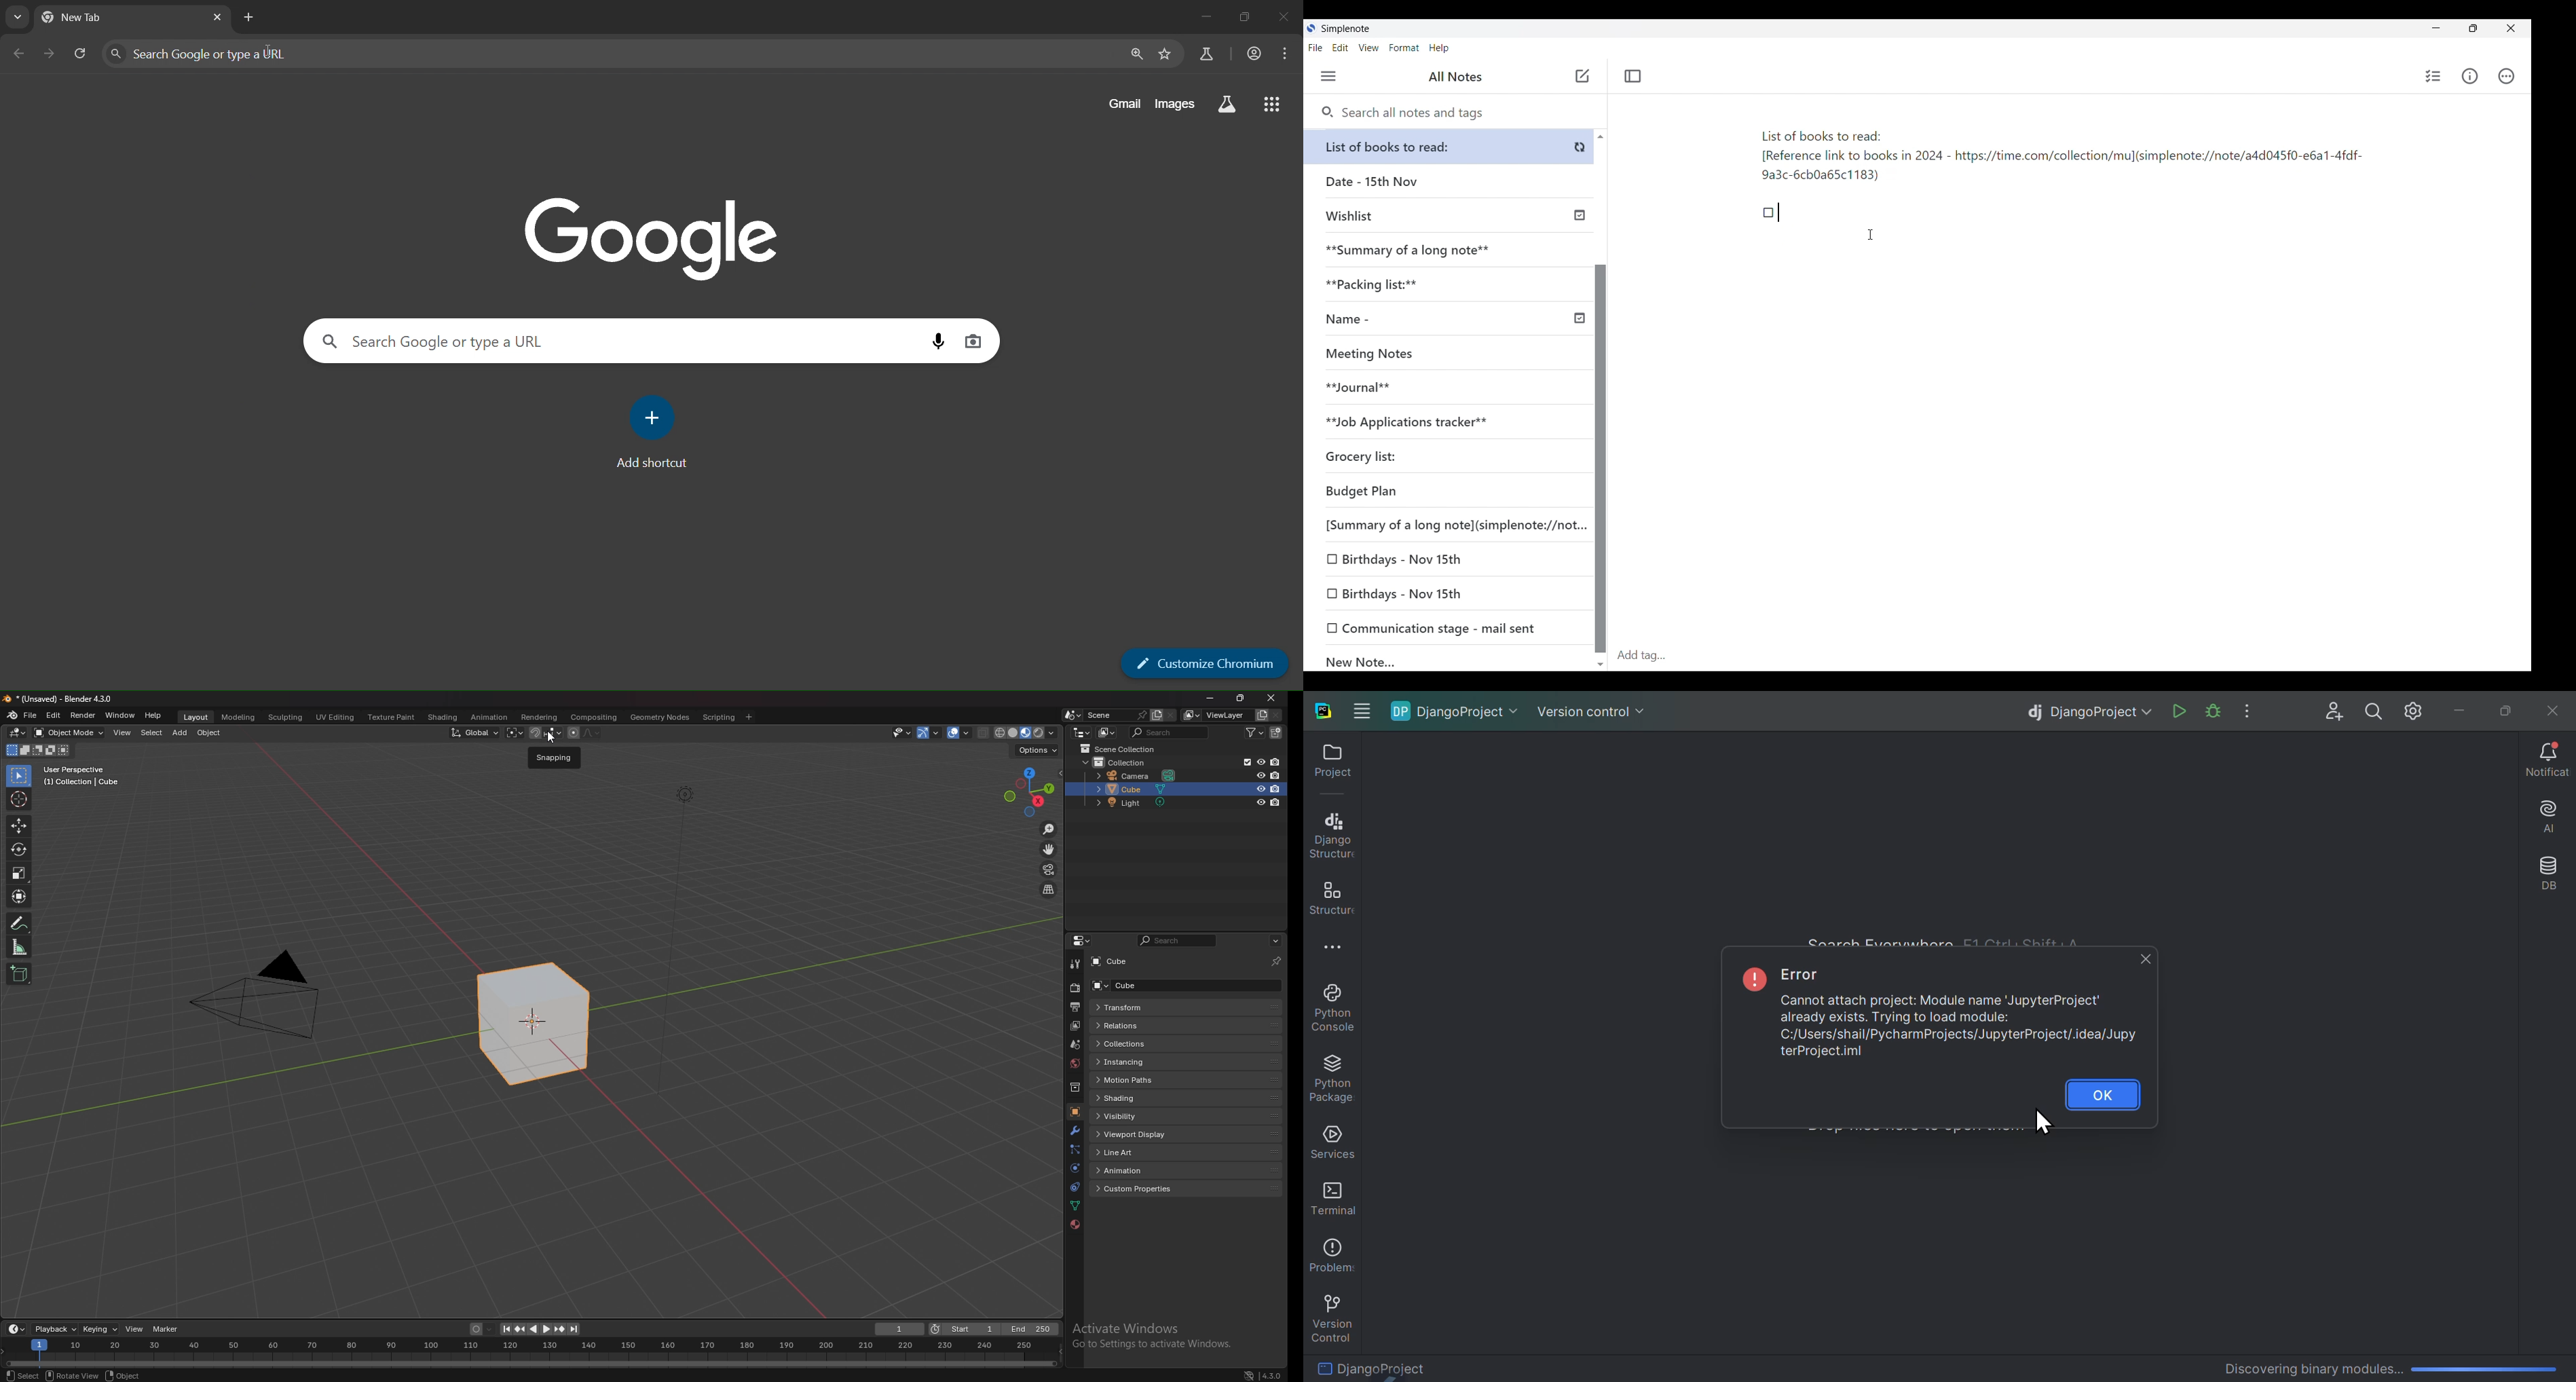 The image size is (2576, 1400). Describe the element at coordinates (1344, 29) in the screenshot. I see `Simplenote` at that location.